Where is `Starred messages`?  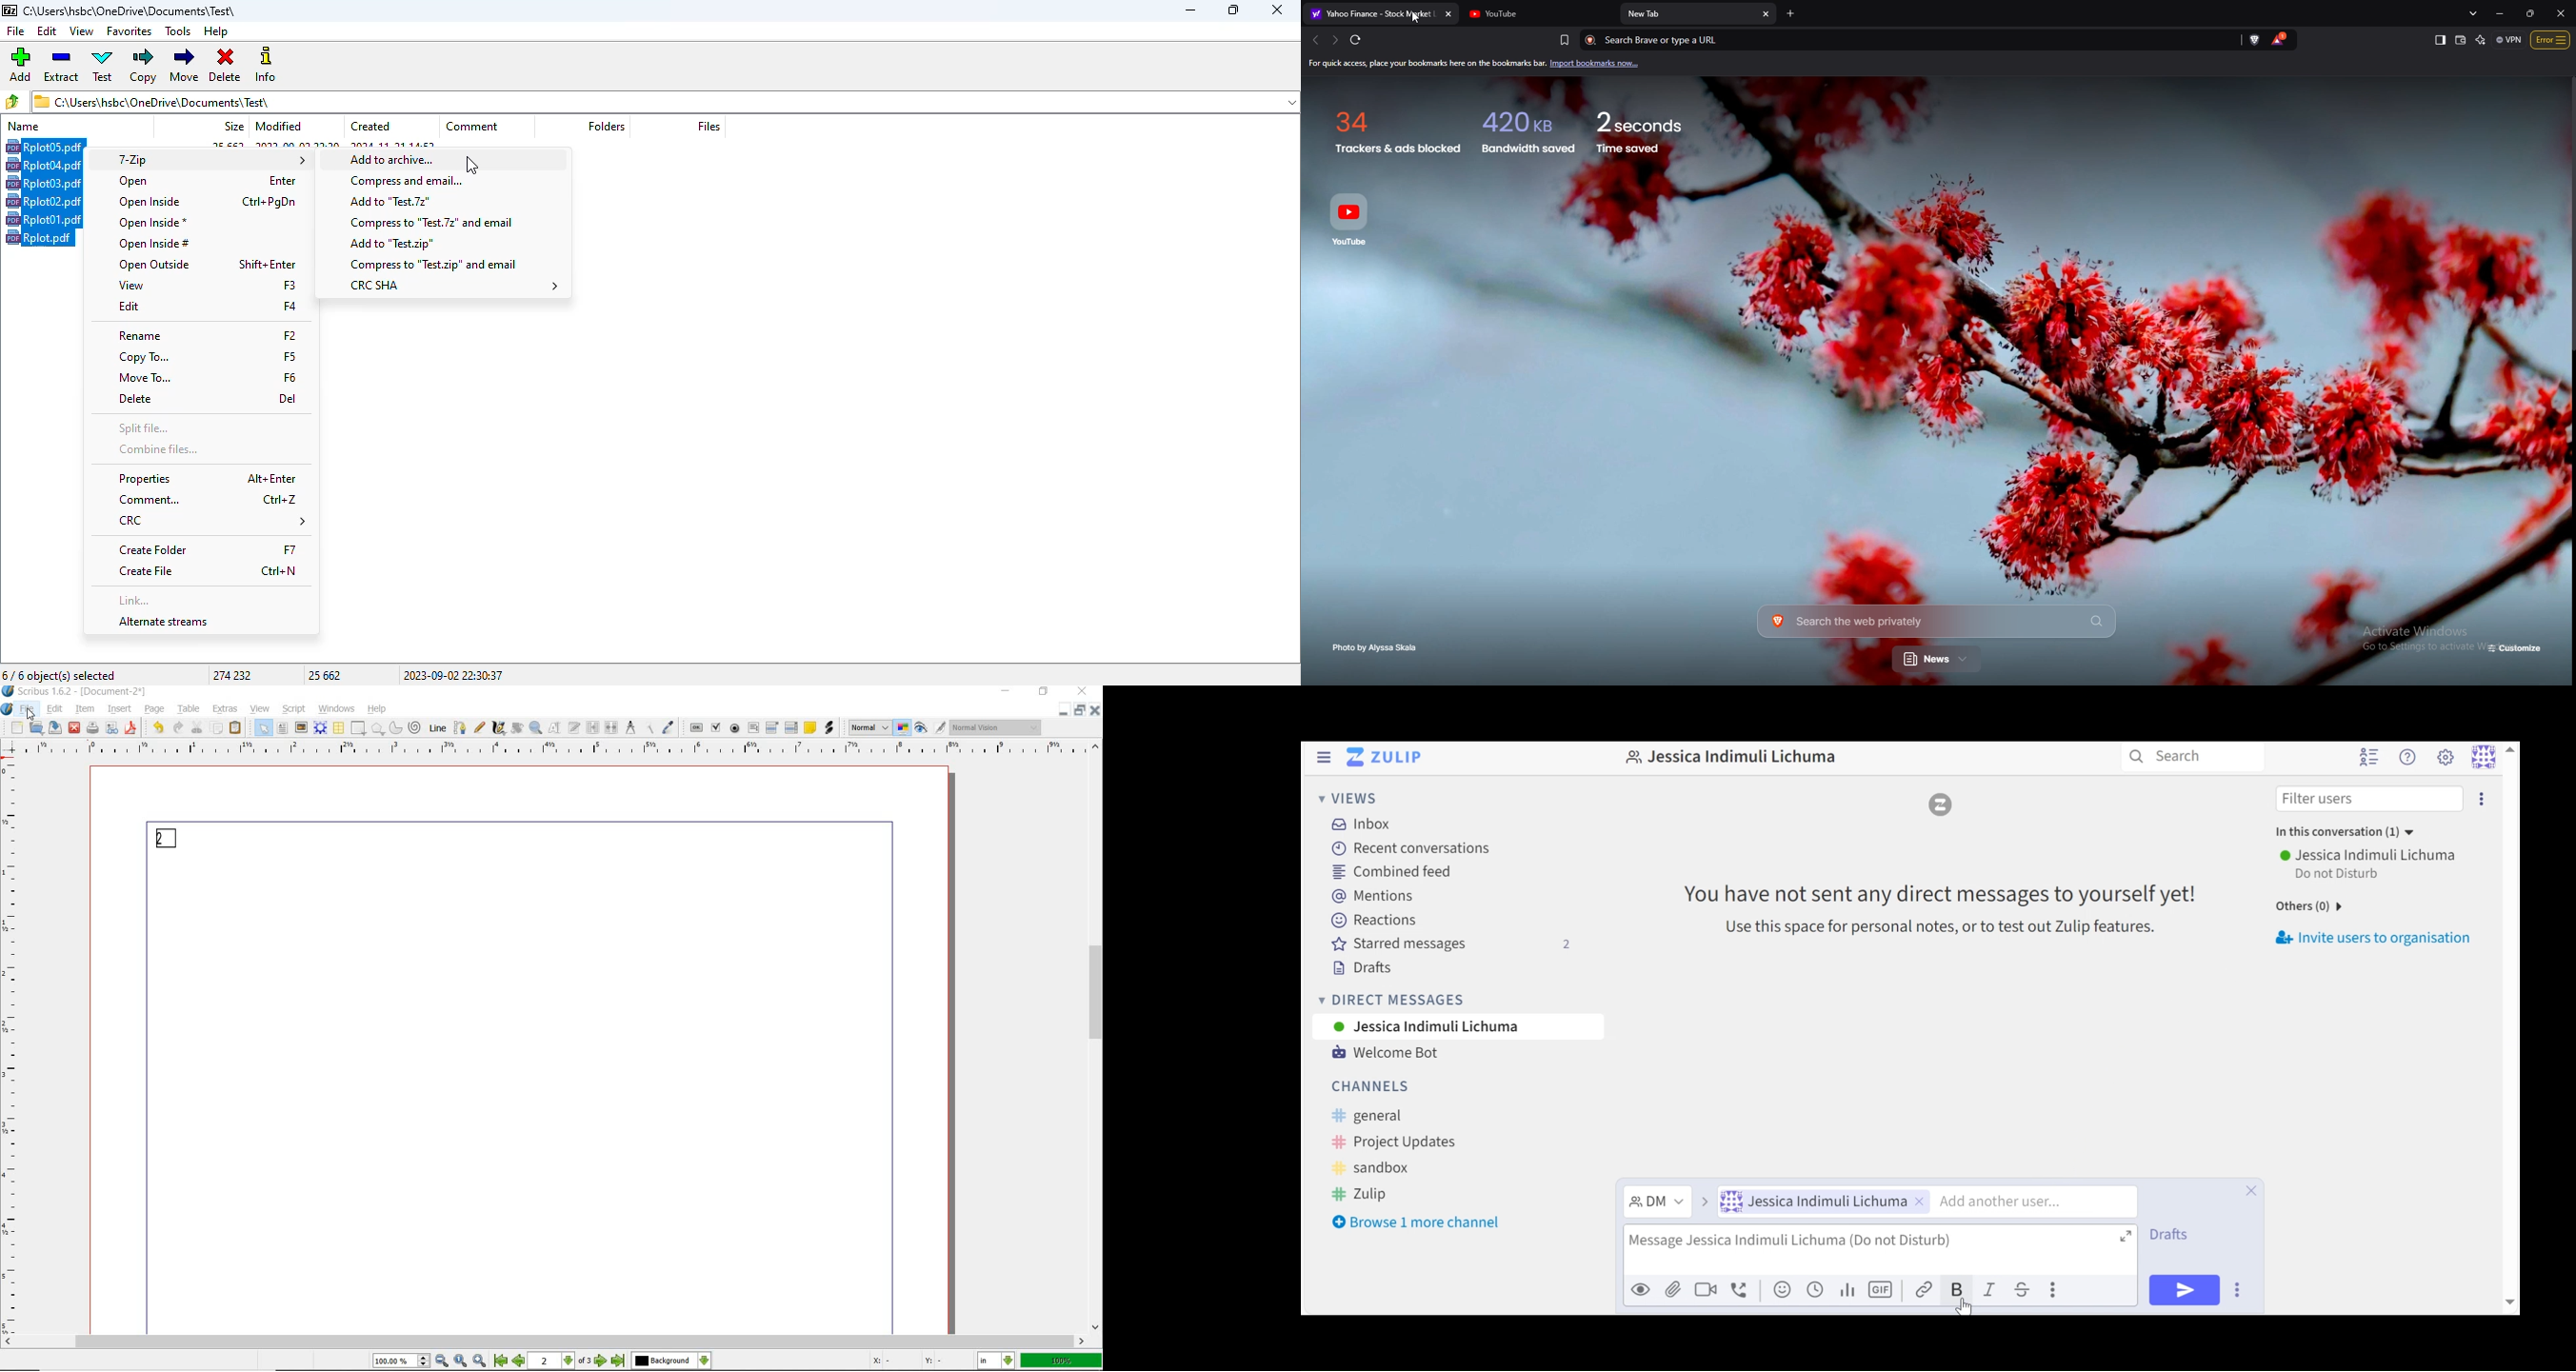 Starred messages is located at coordinates (1451, 944).